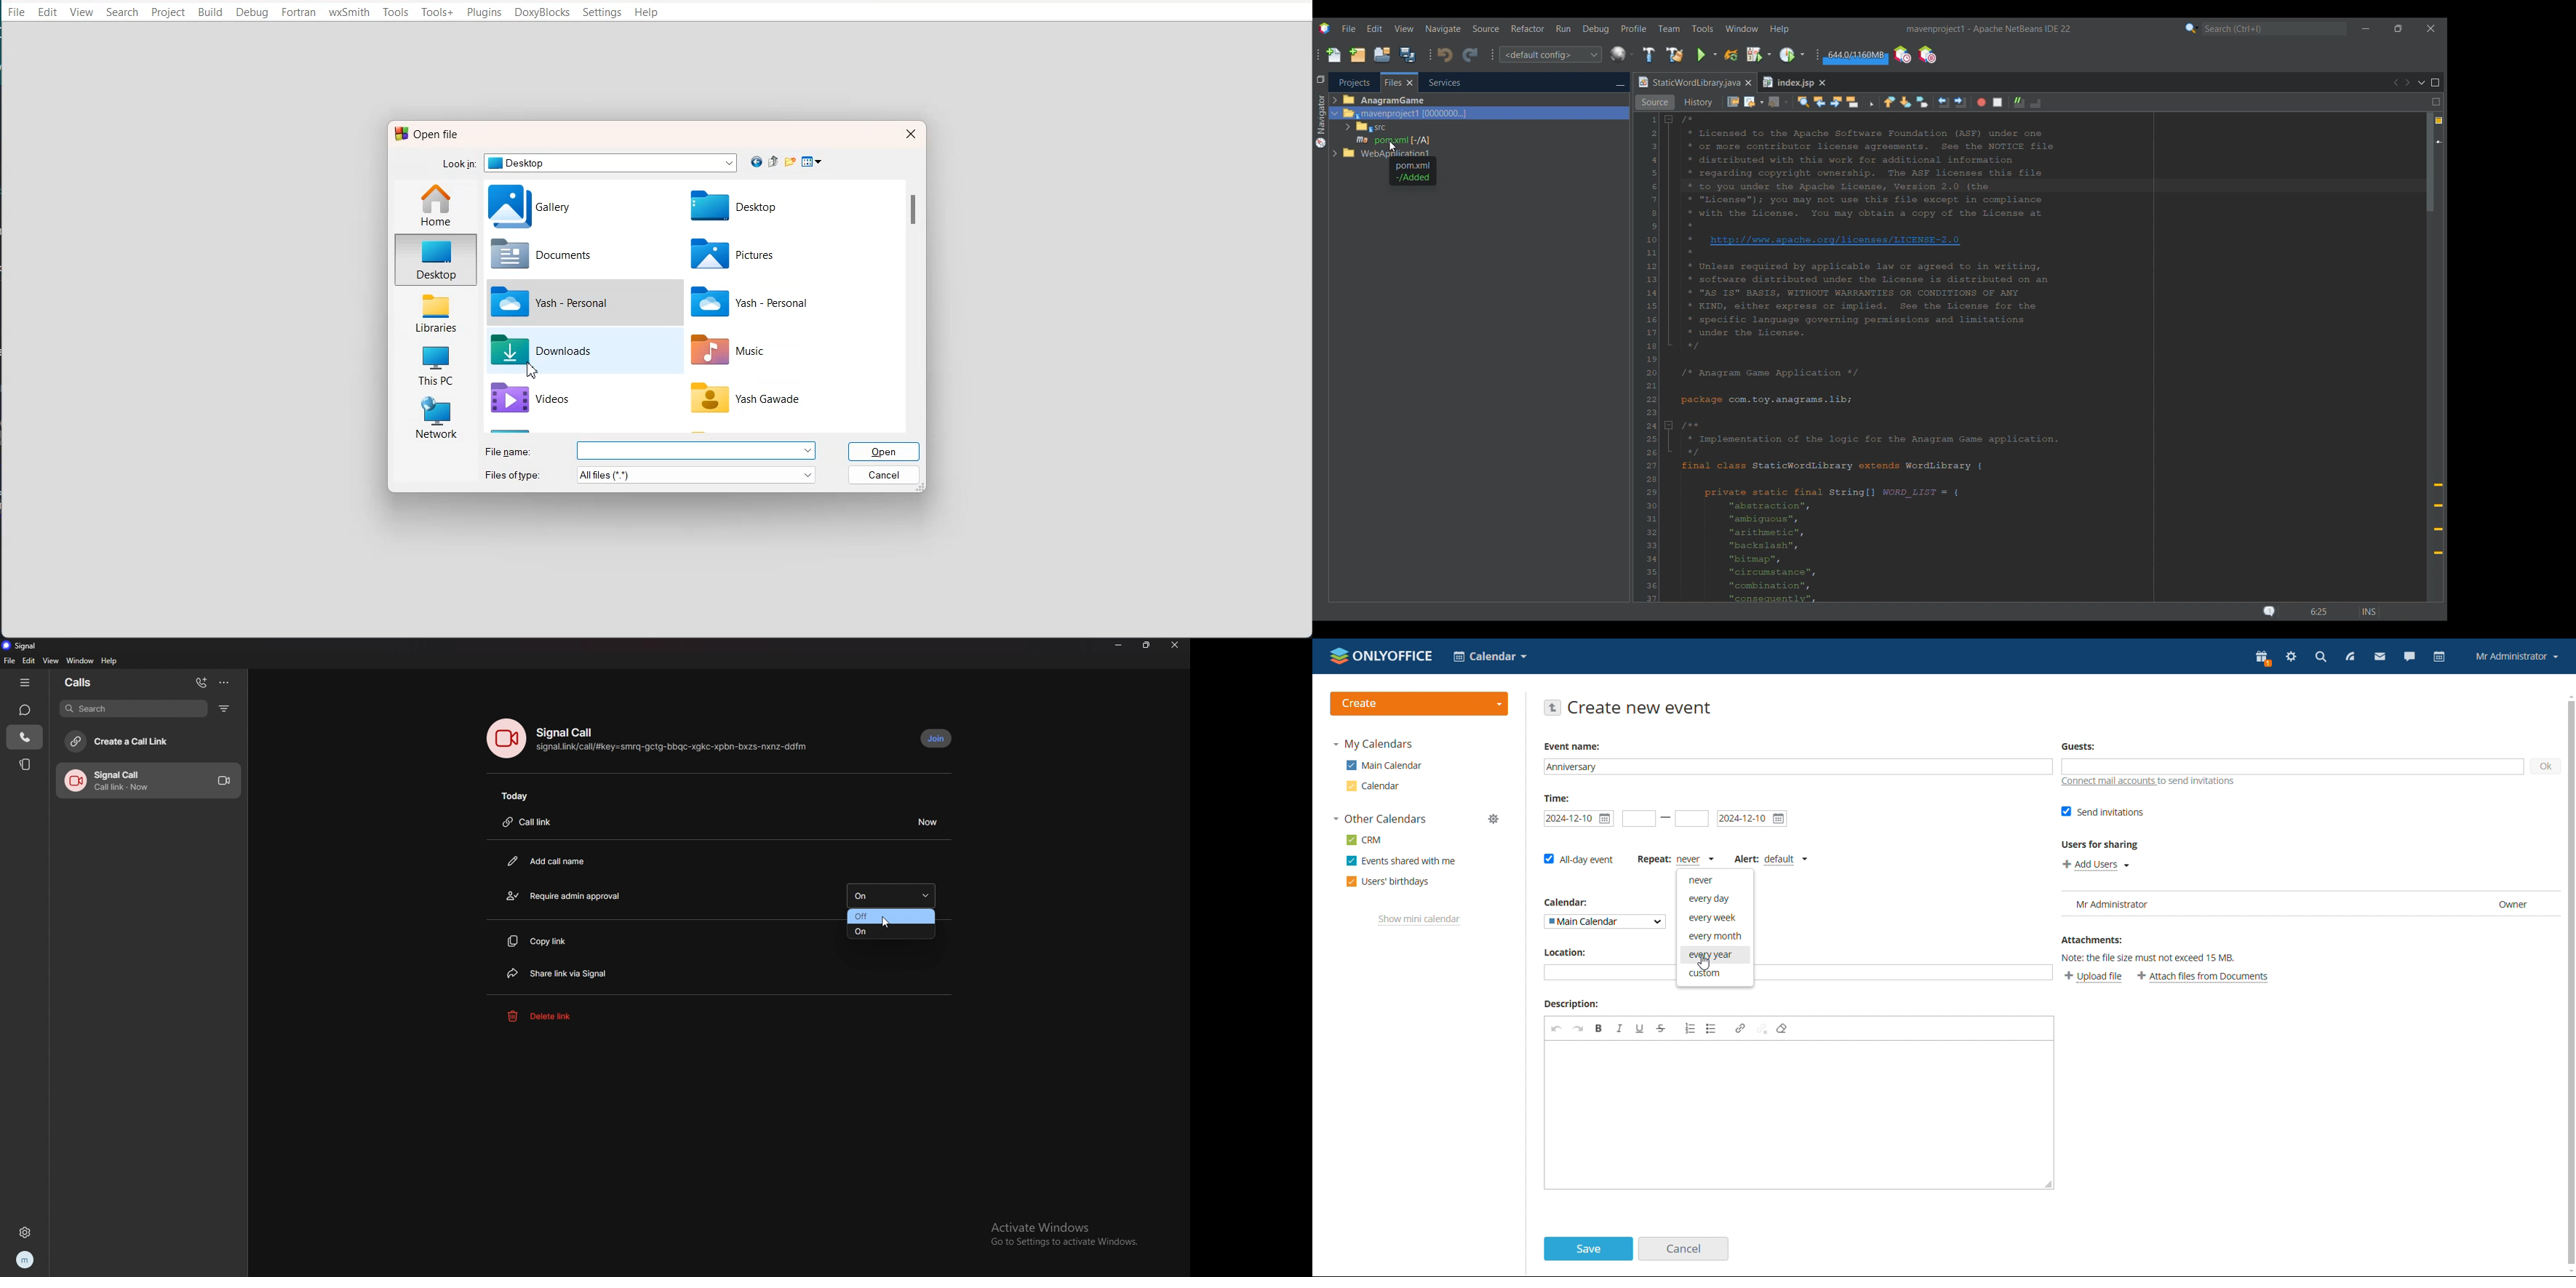  I want to click on every day, so click(1716, 899).